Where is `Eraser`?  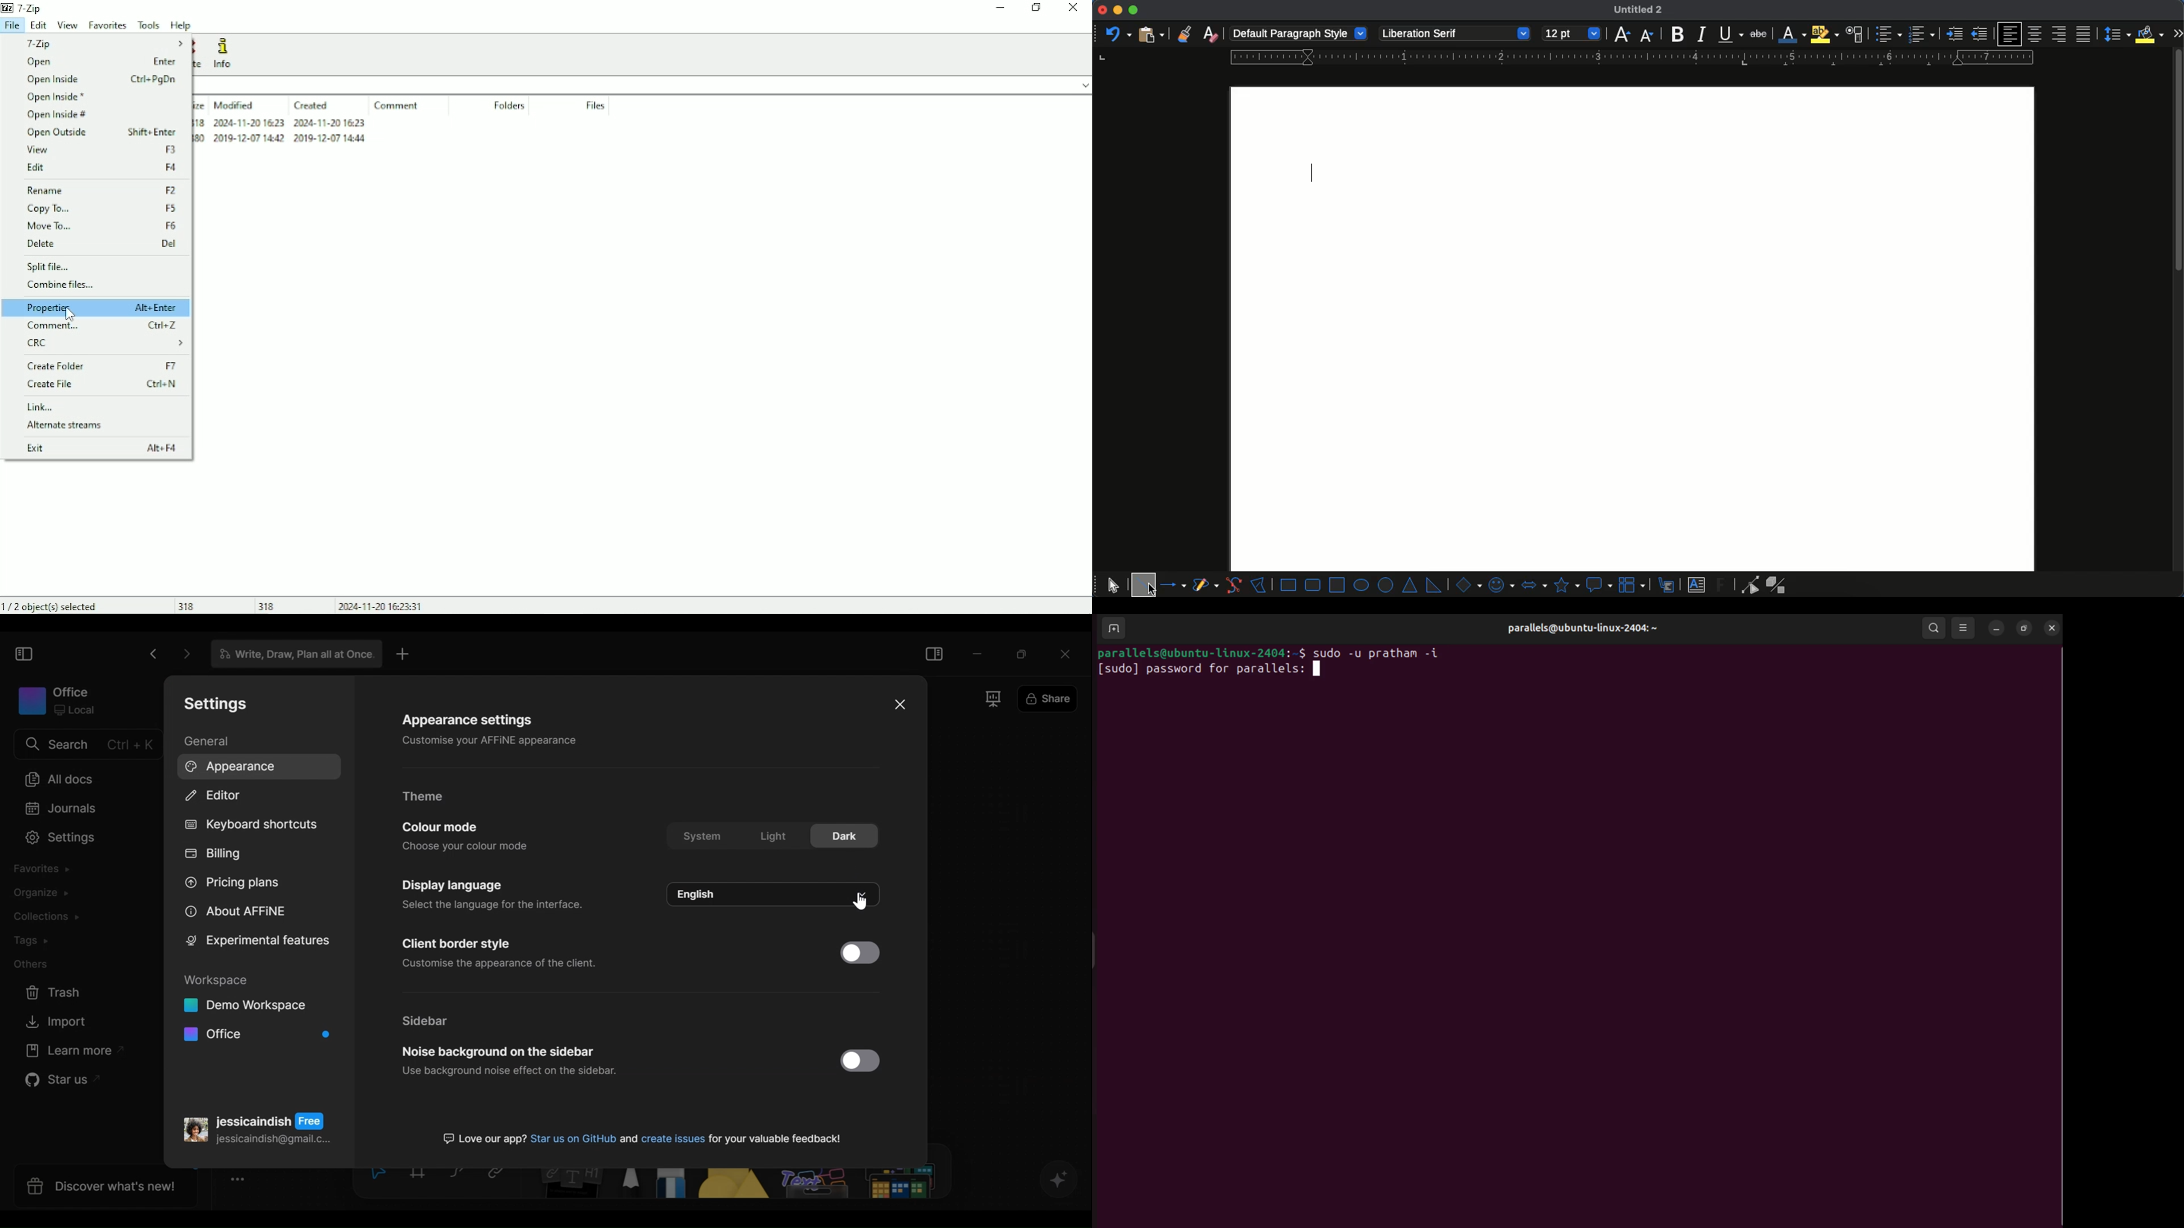 Eraser is located at coordinates (674, 1185).